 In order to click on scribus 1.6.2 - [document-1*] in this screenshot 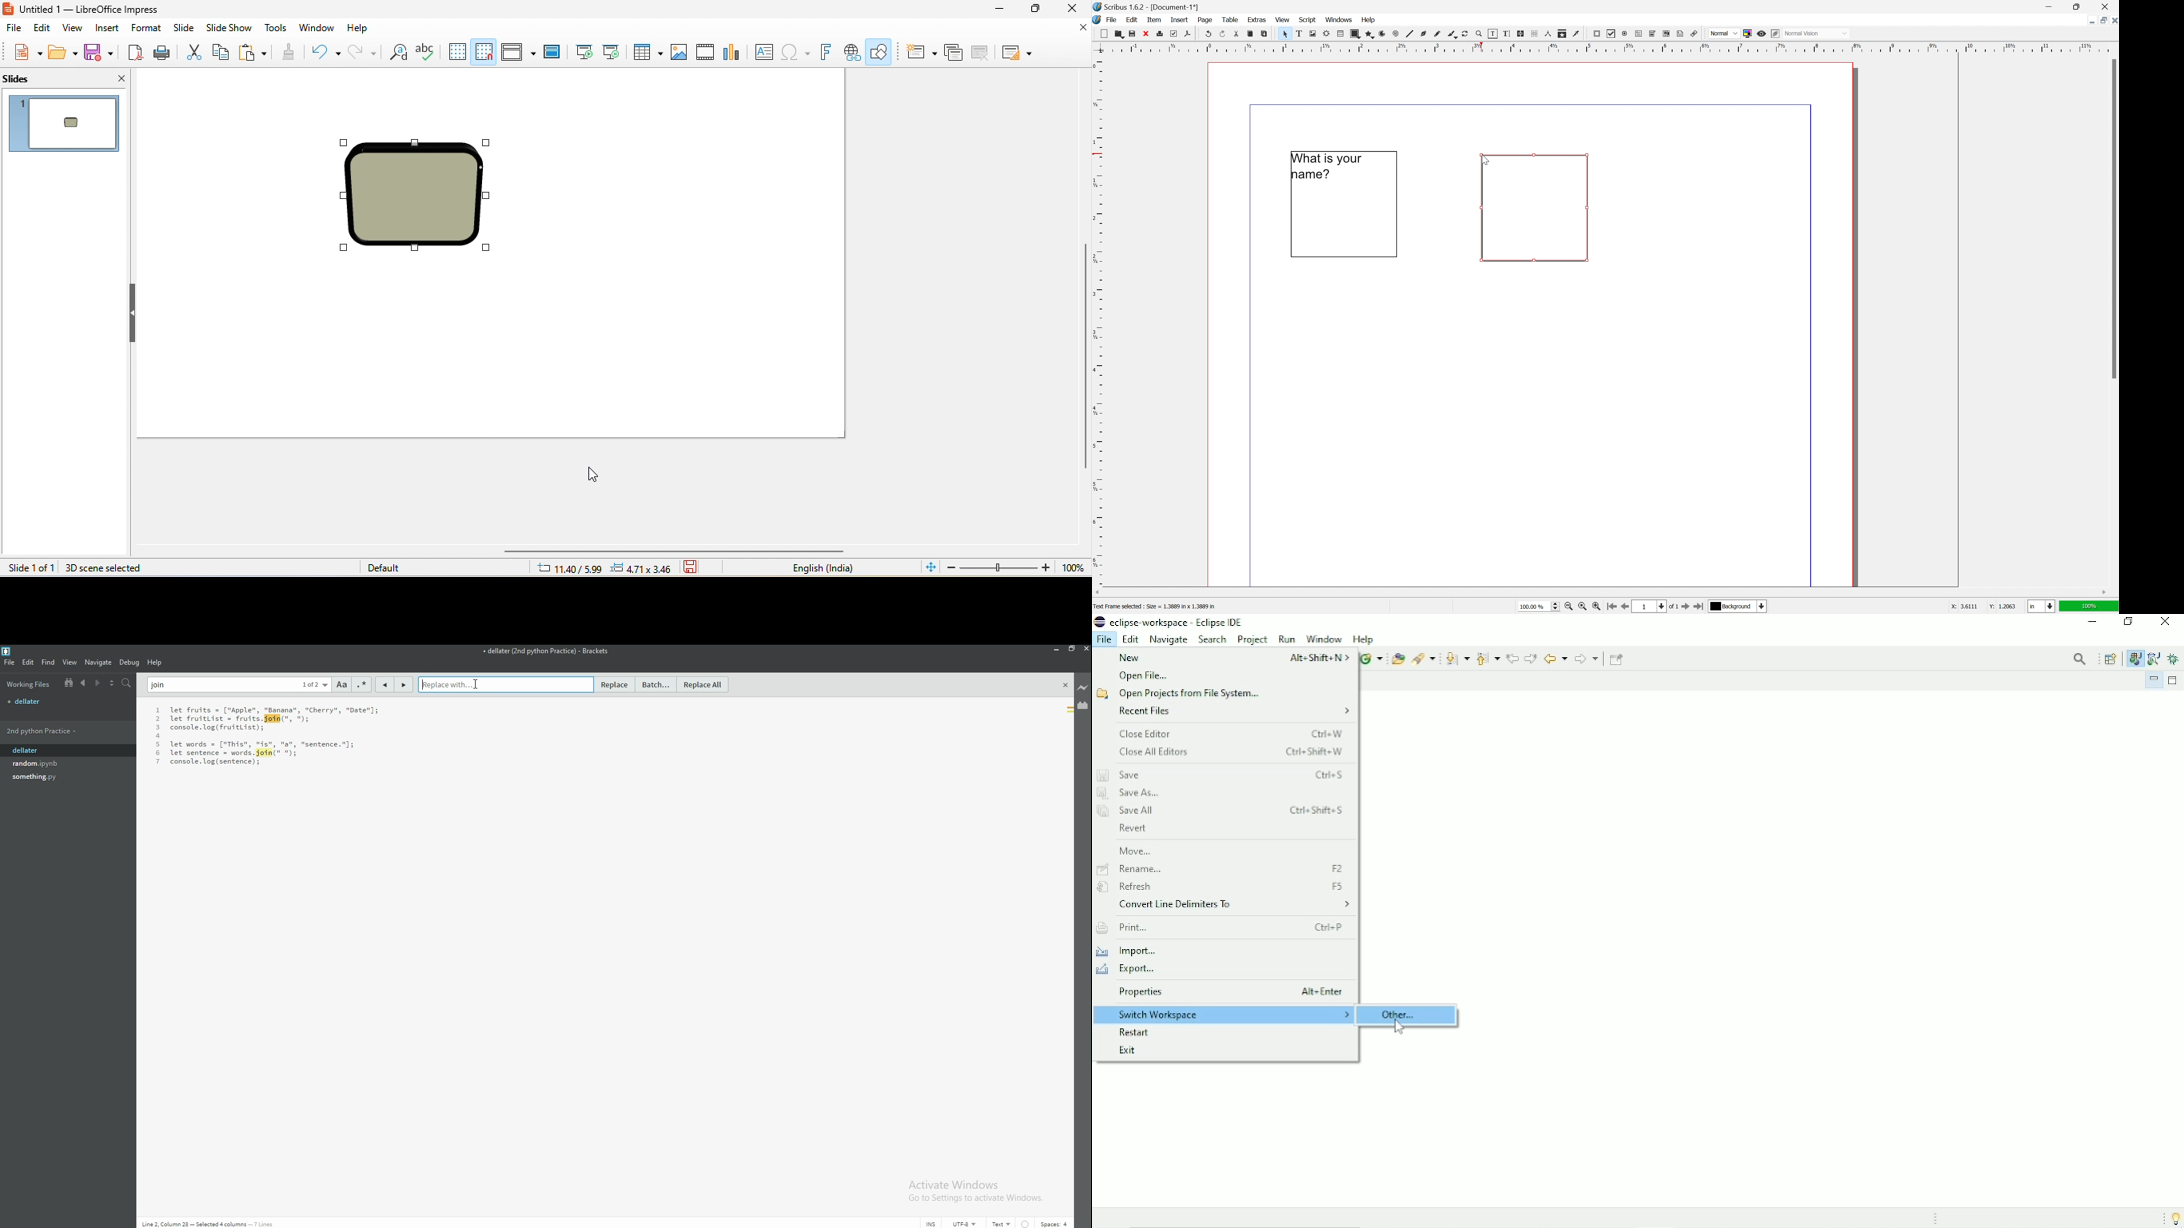, I will do `click(1146, 6)`.